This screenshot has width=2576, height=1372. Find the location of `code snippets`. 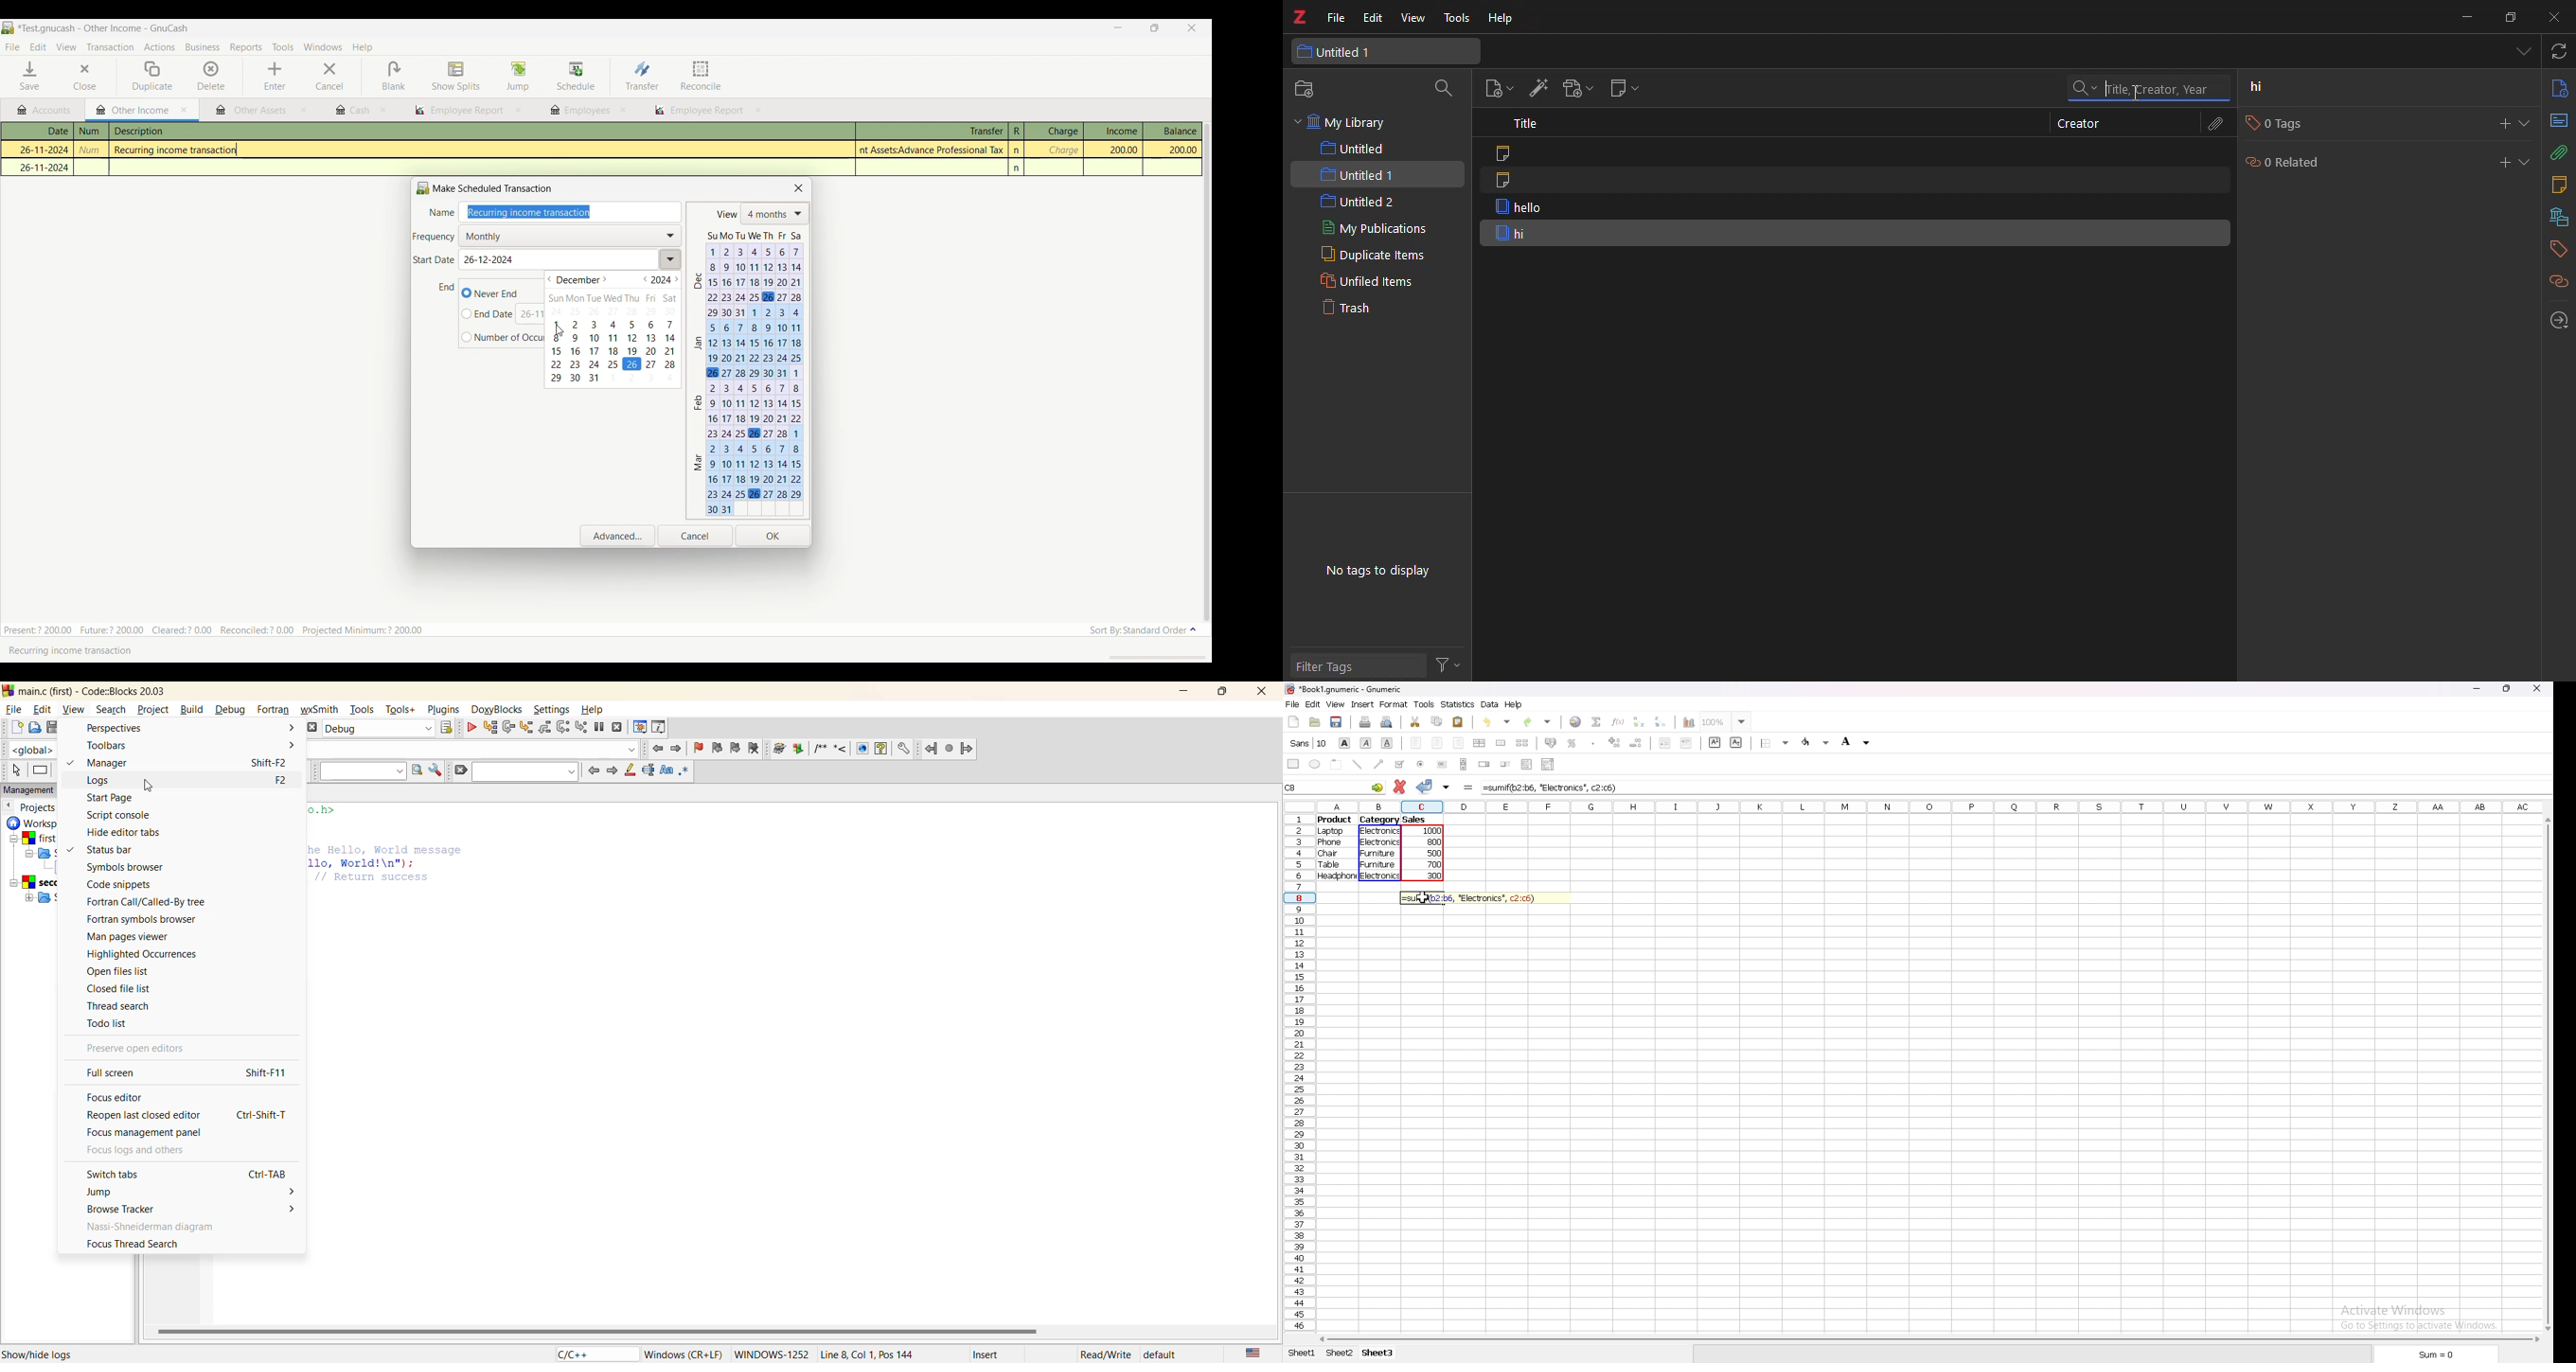

code snippets is located at coordinates (128, 885).